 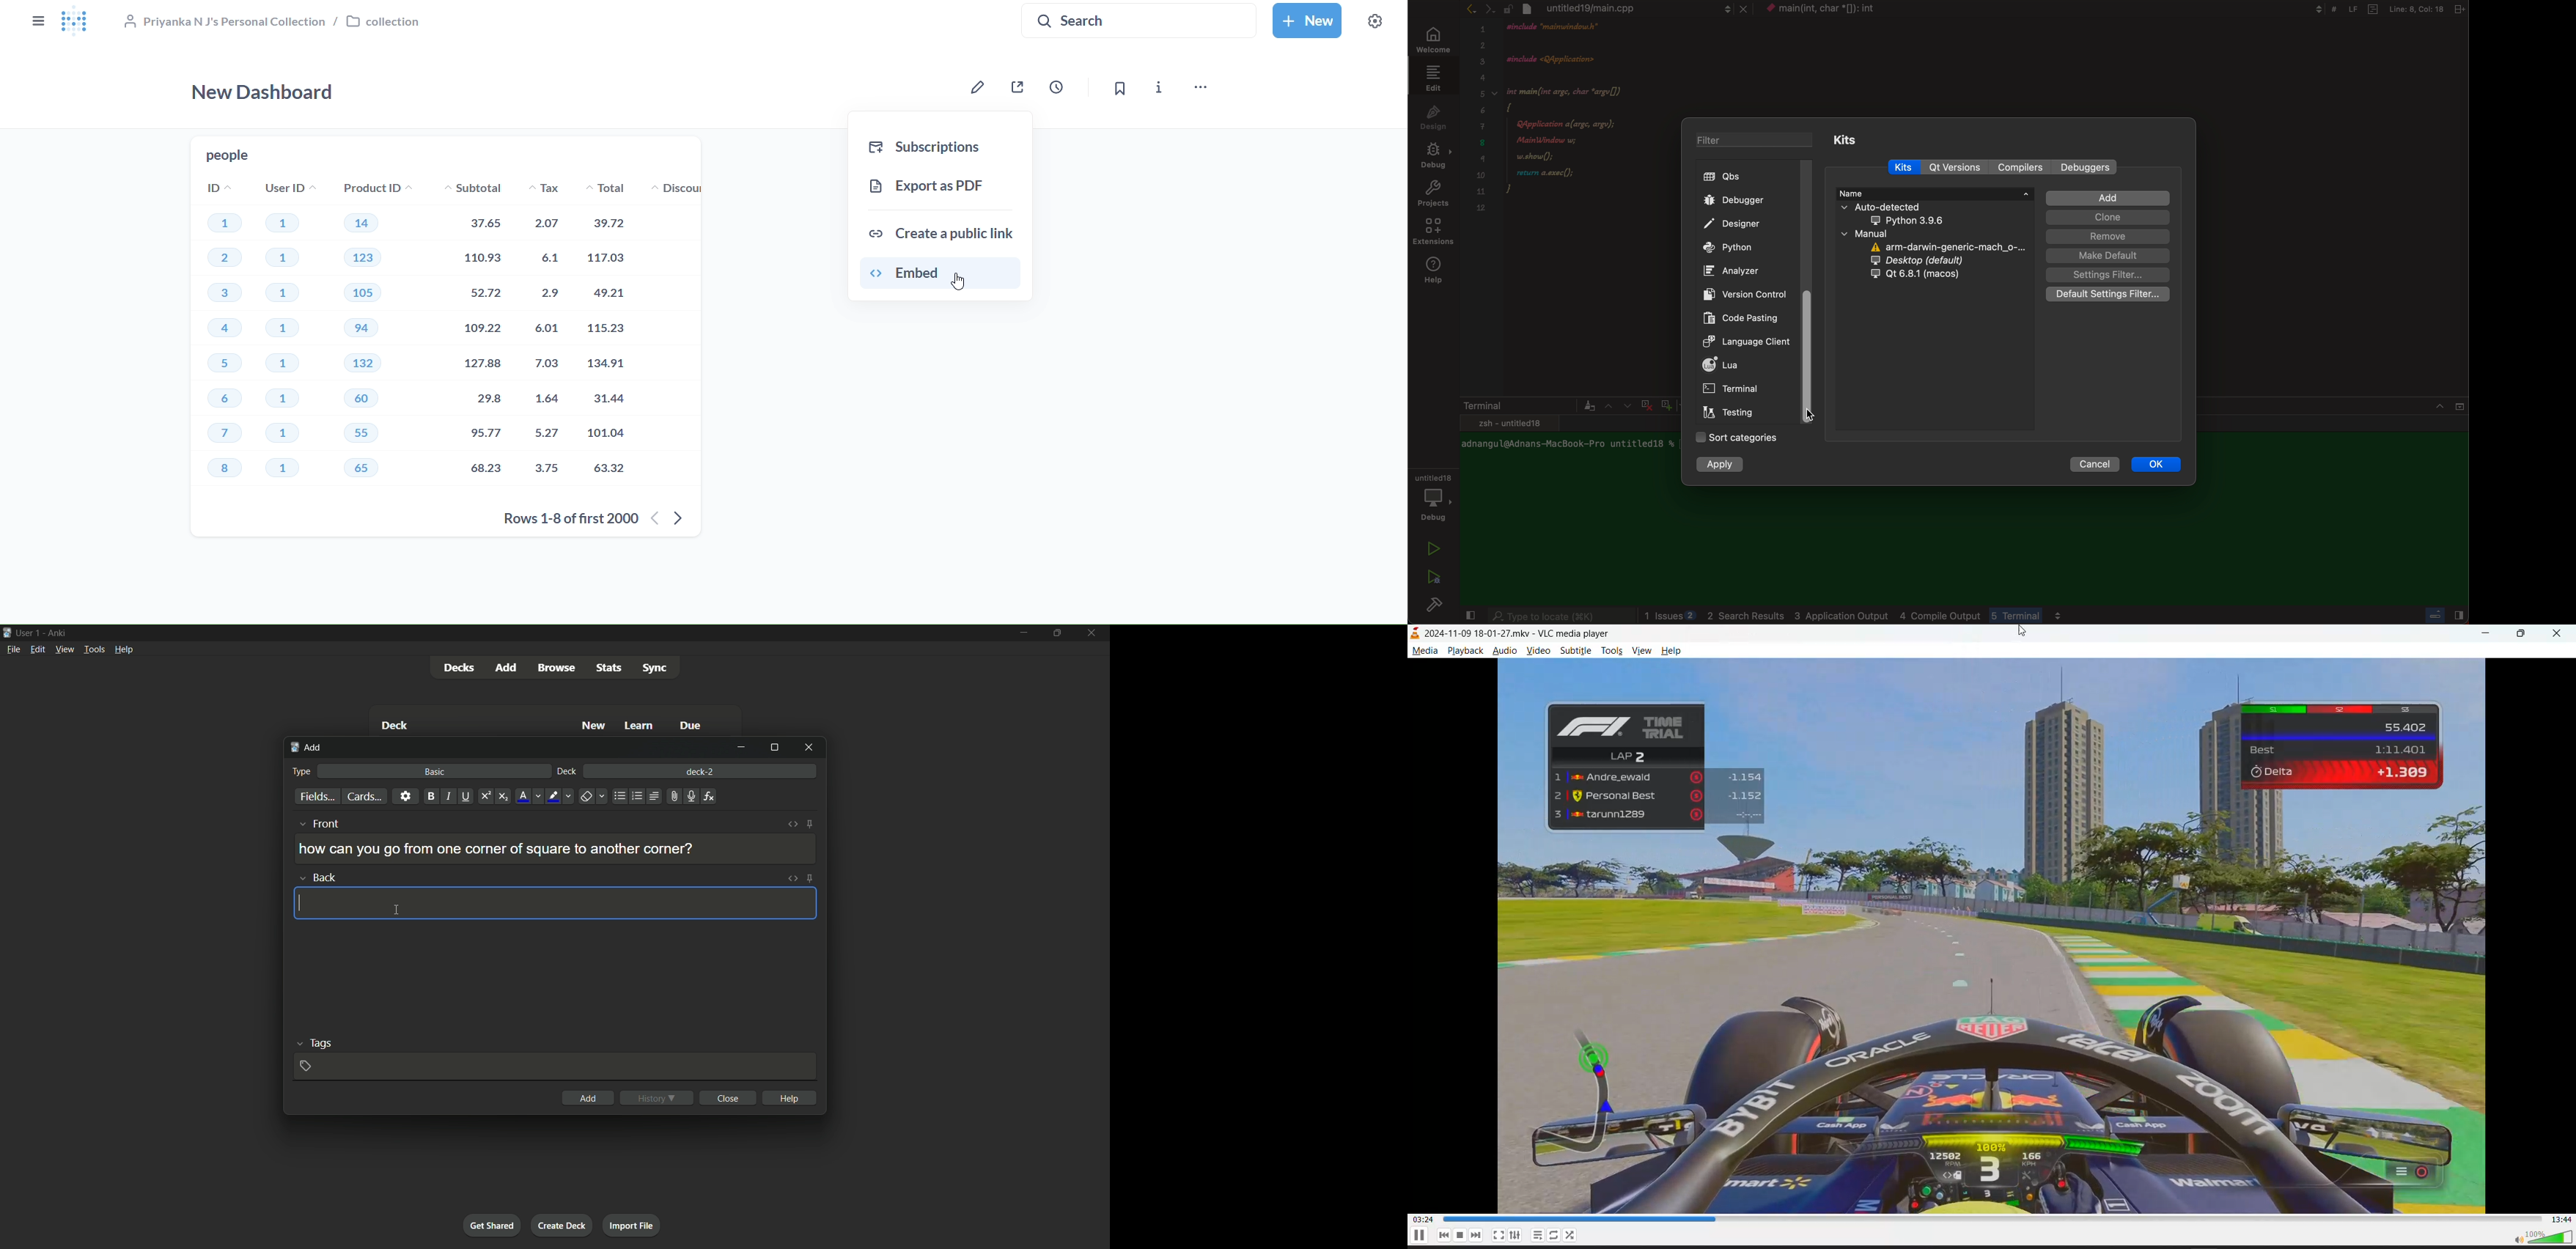 What do you see at coordinates (503, 797) in the screenshot?
I see `subscript` at bounding box center [503, 797].